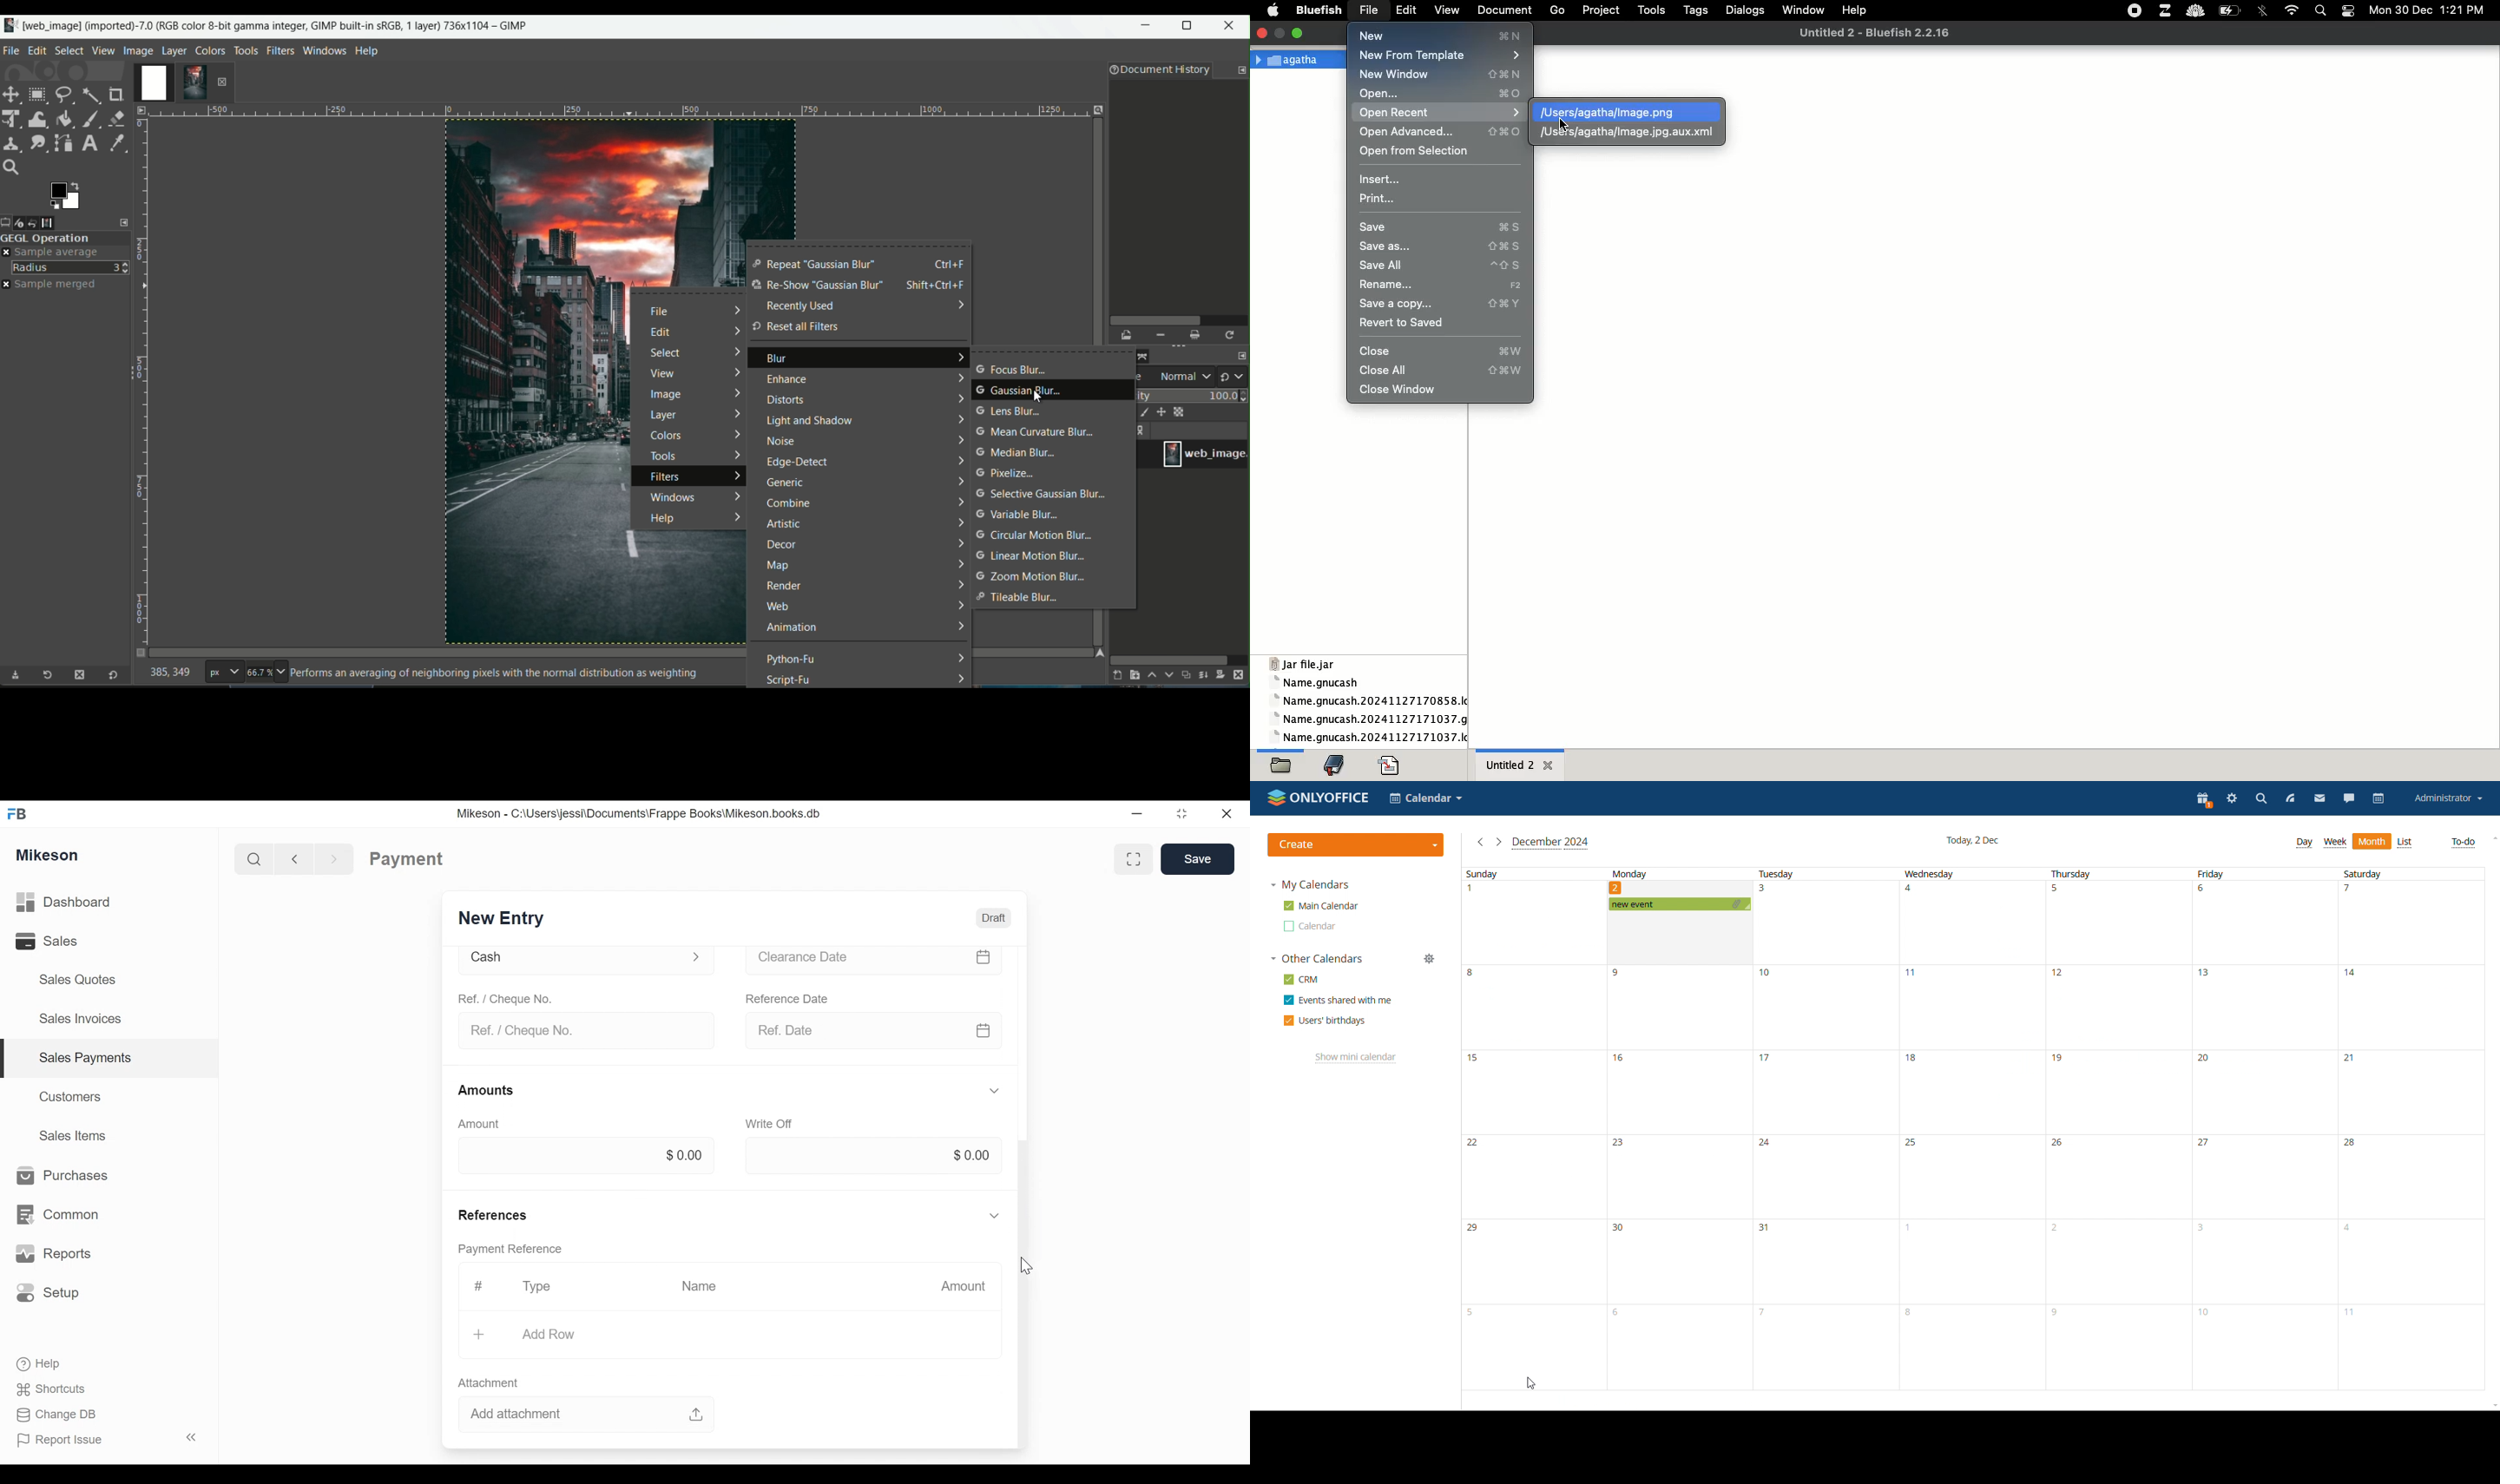 Image resolution: width=2520 pixels, height=1484 pixels. Describe the element at coordinates (503, 917) in the screenshot. I see `new entry` at that location.